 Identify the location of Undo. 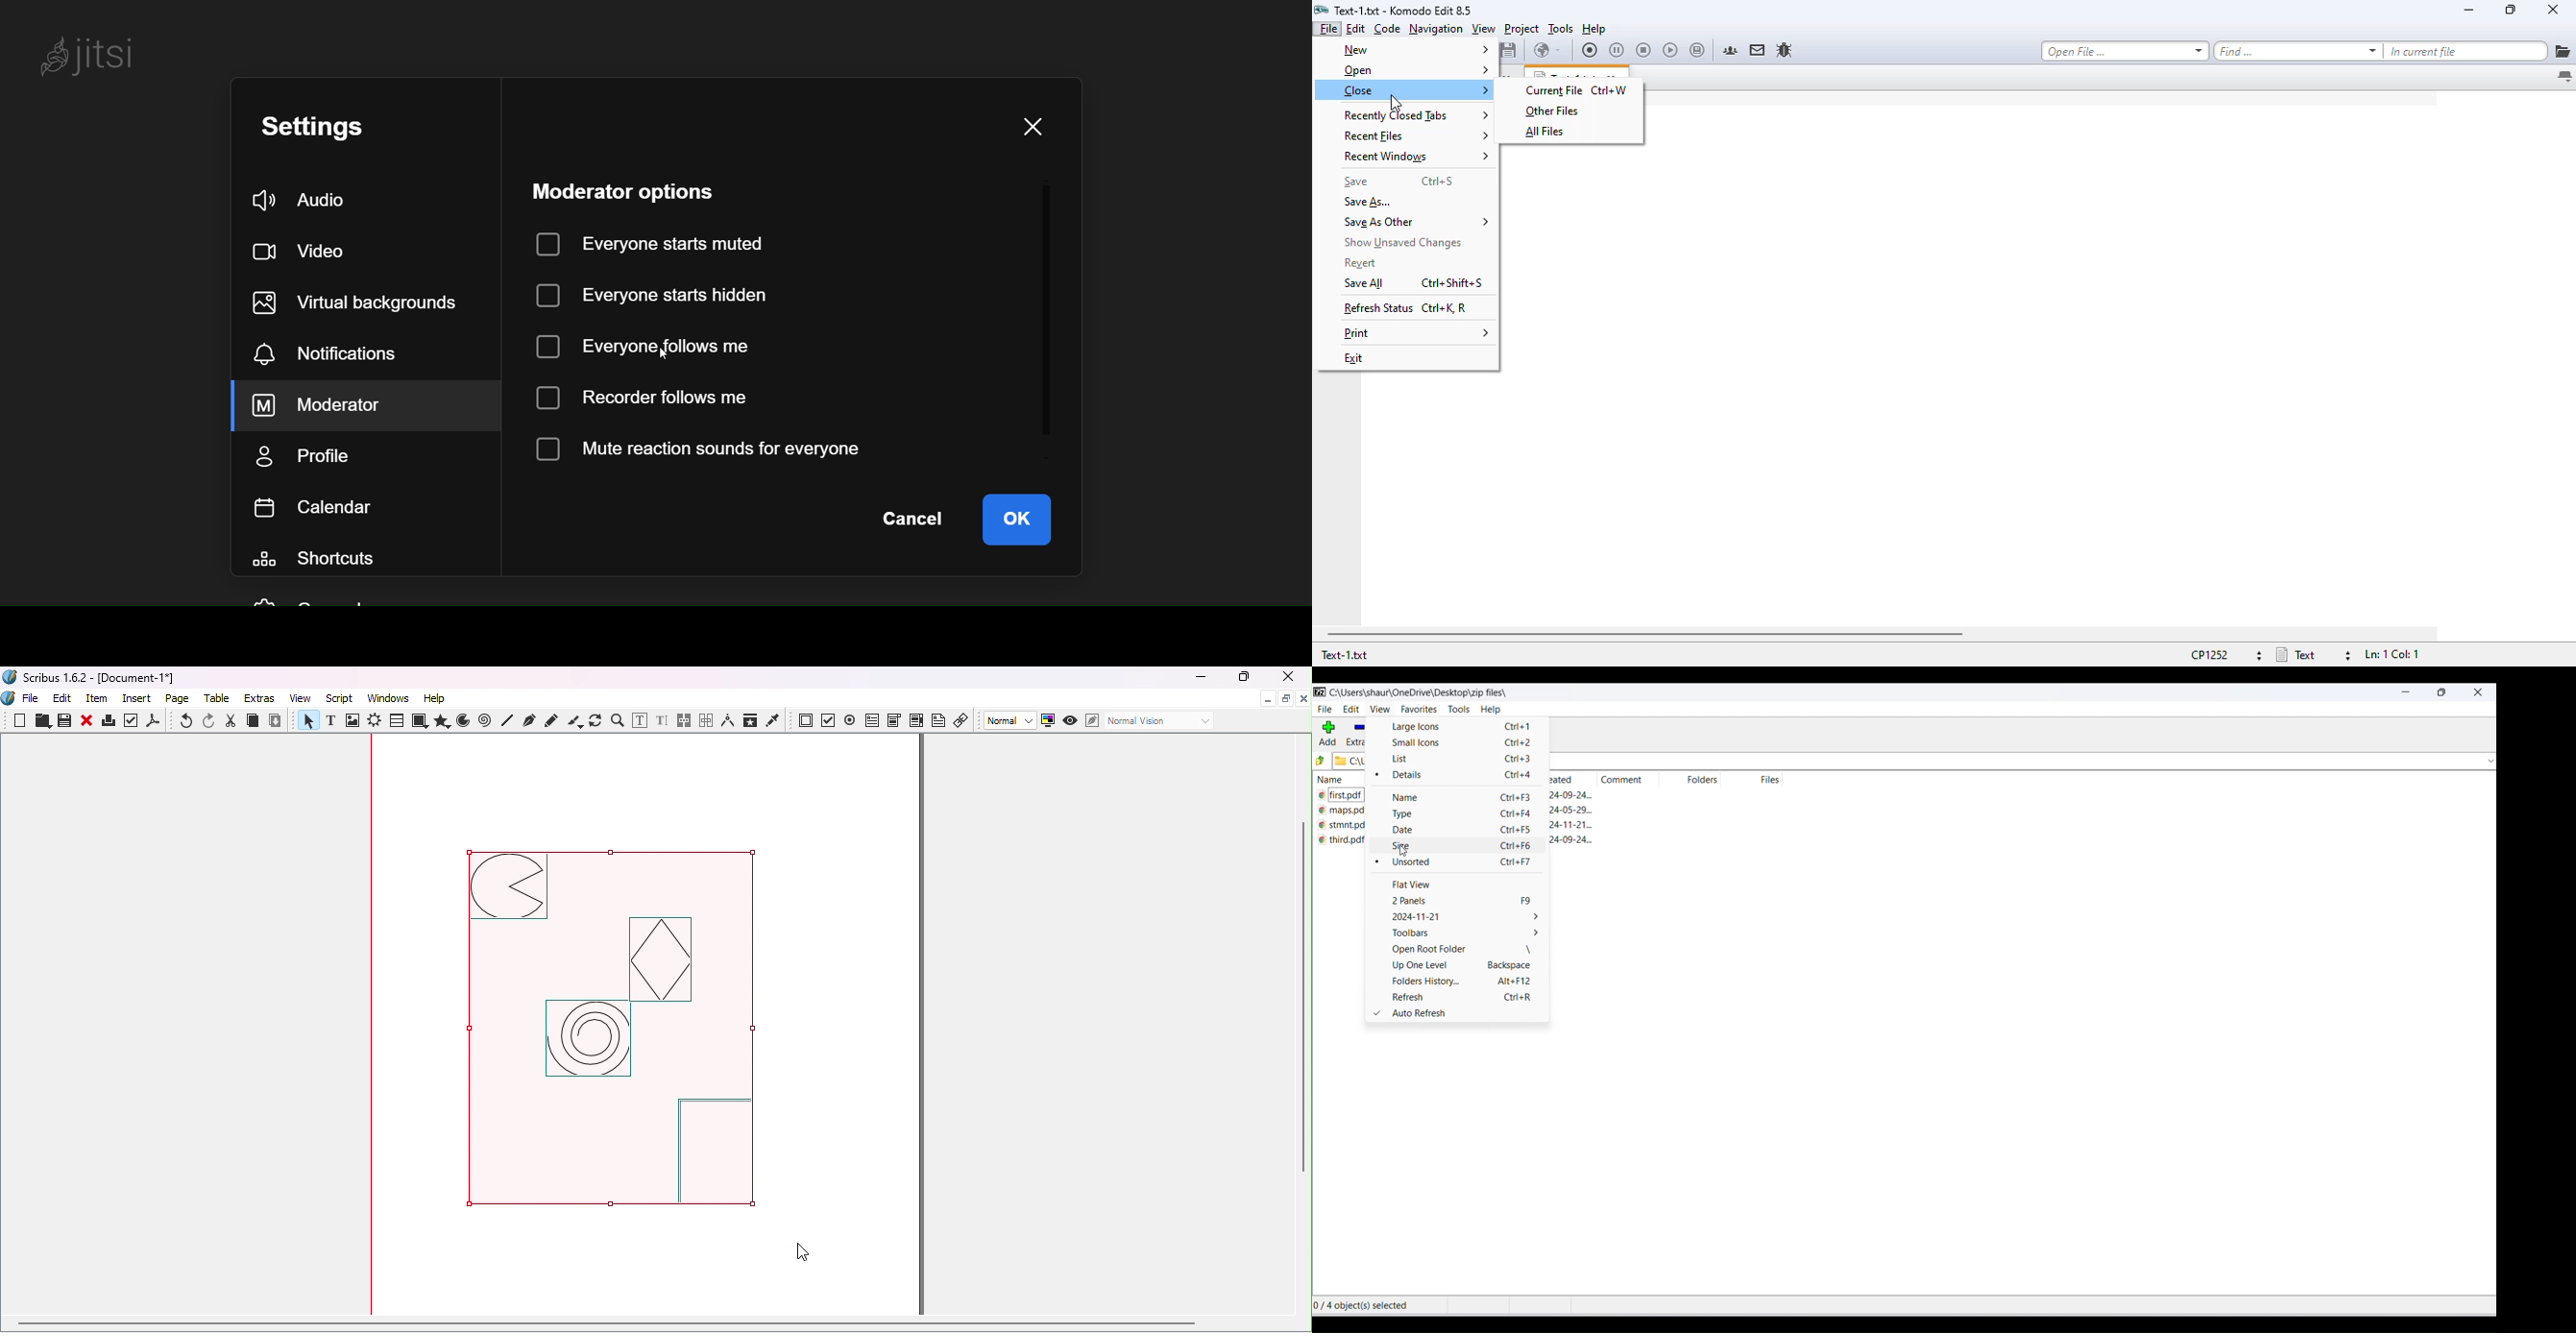
(187, 722).